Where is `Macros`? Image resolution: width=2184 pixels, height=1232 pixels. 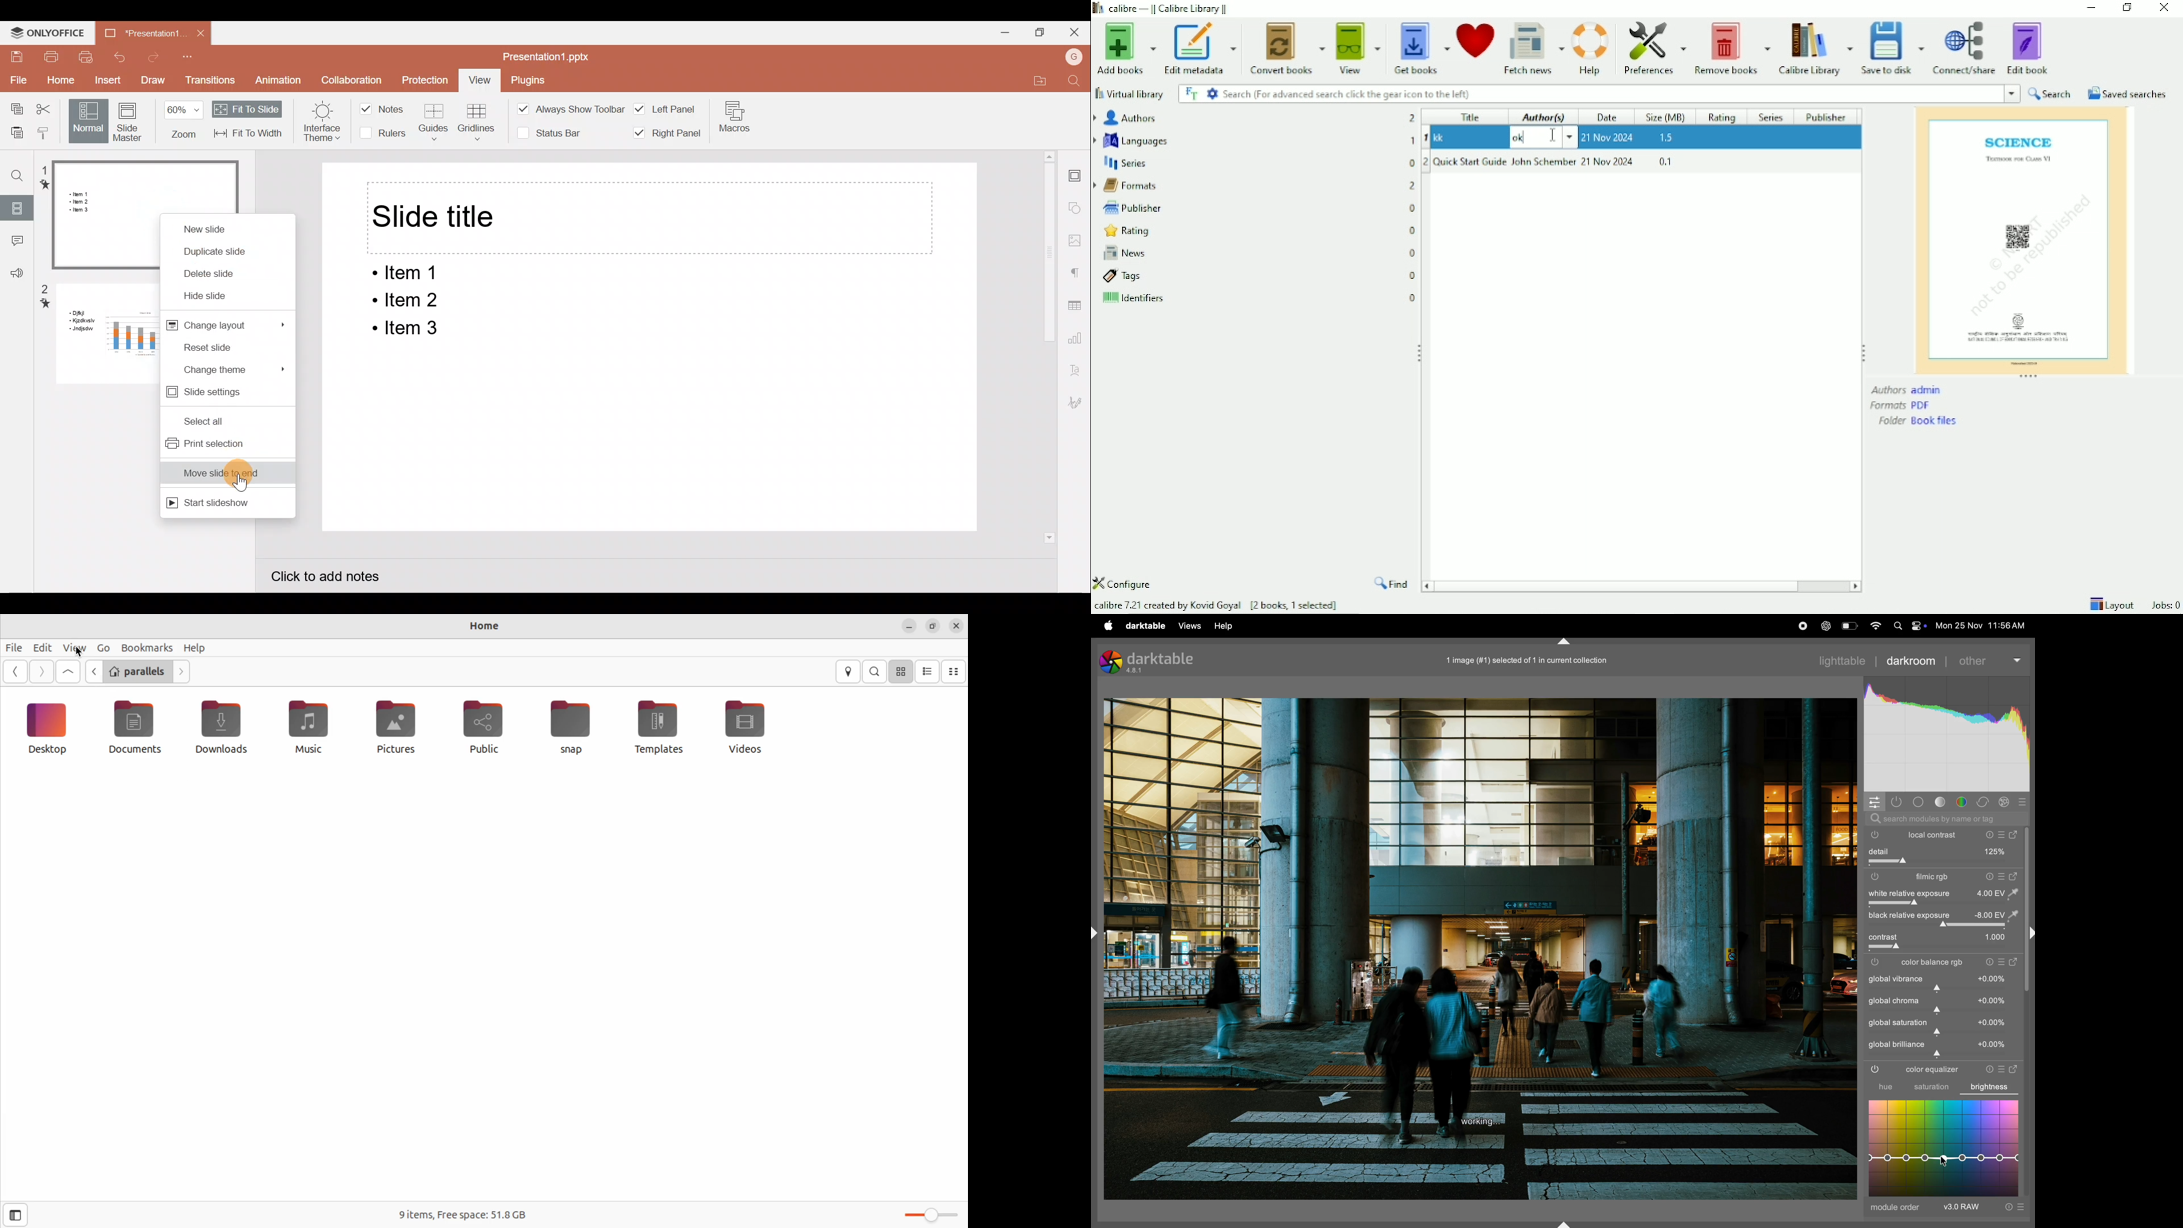
Macros is located at coordinates (735, 121).